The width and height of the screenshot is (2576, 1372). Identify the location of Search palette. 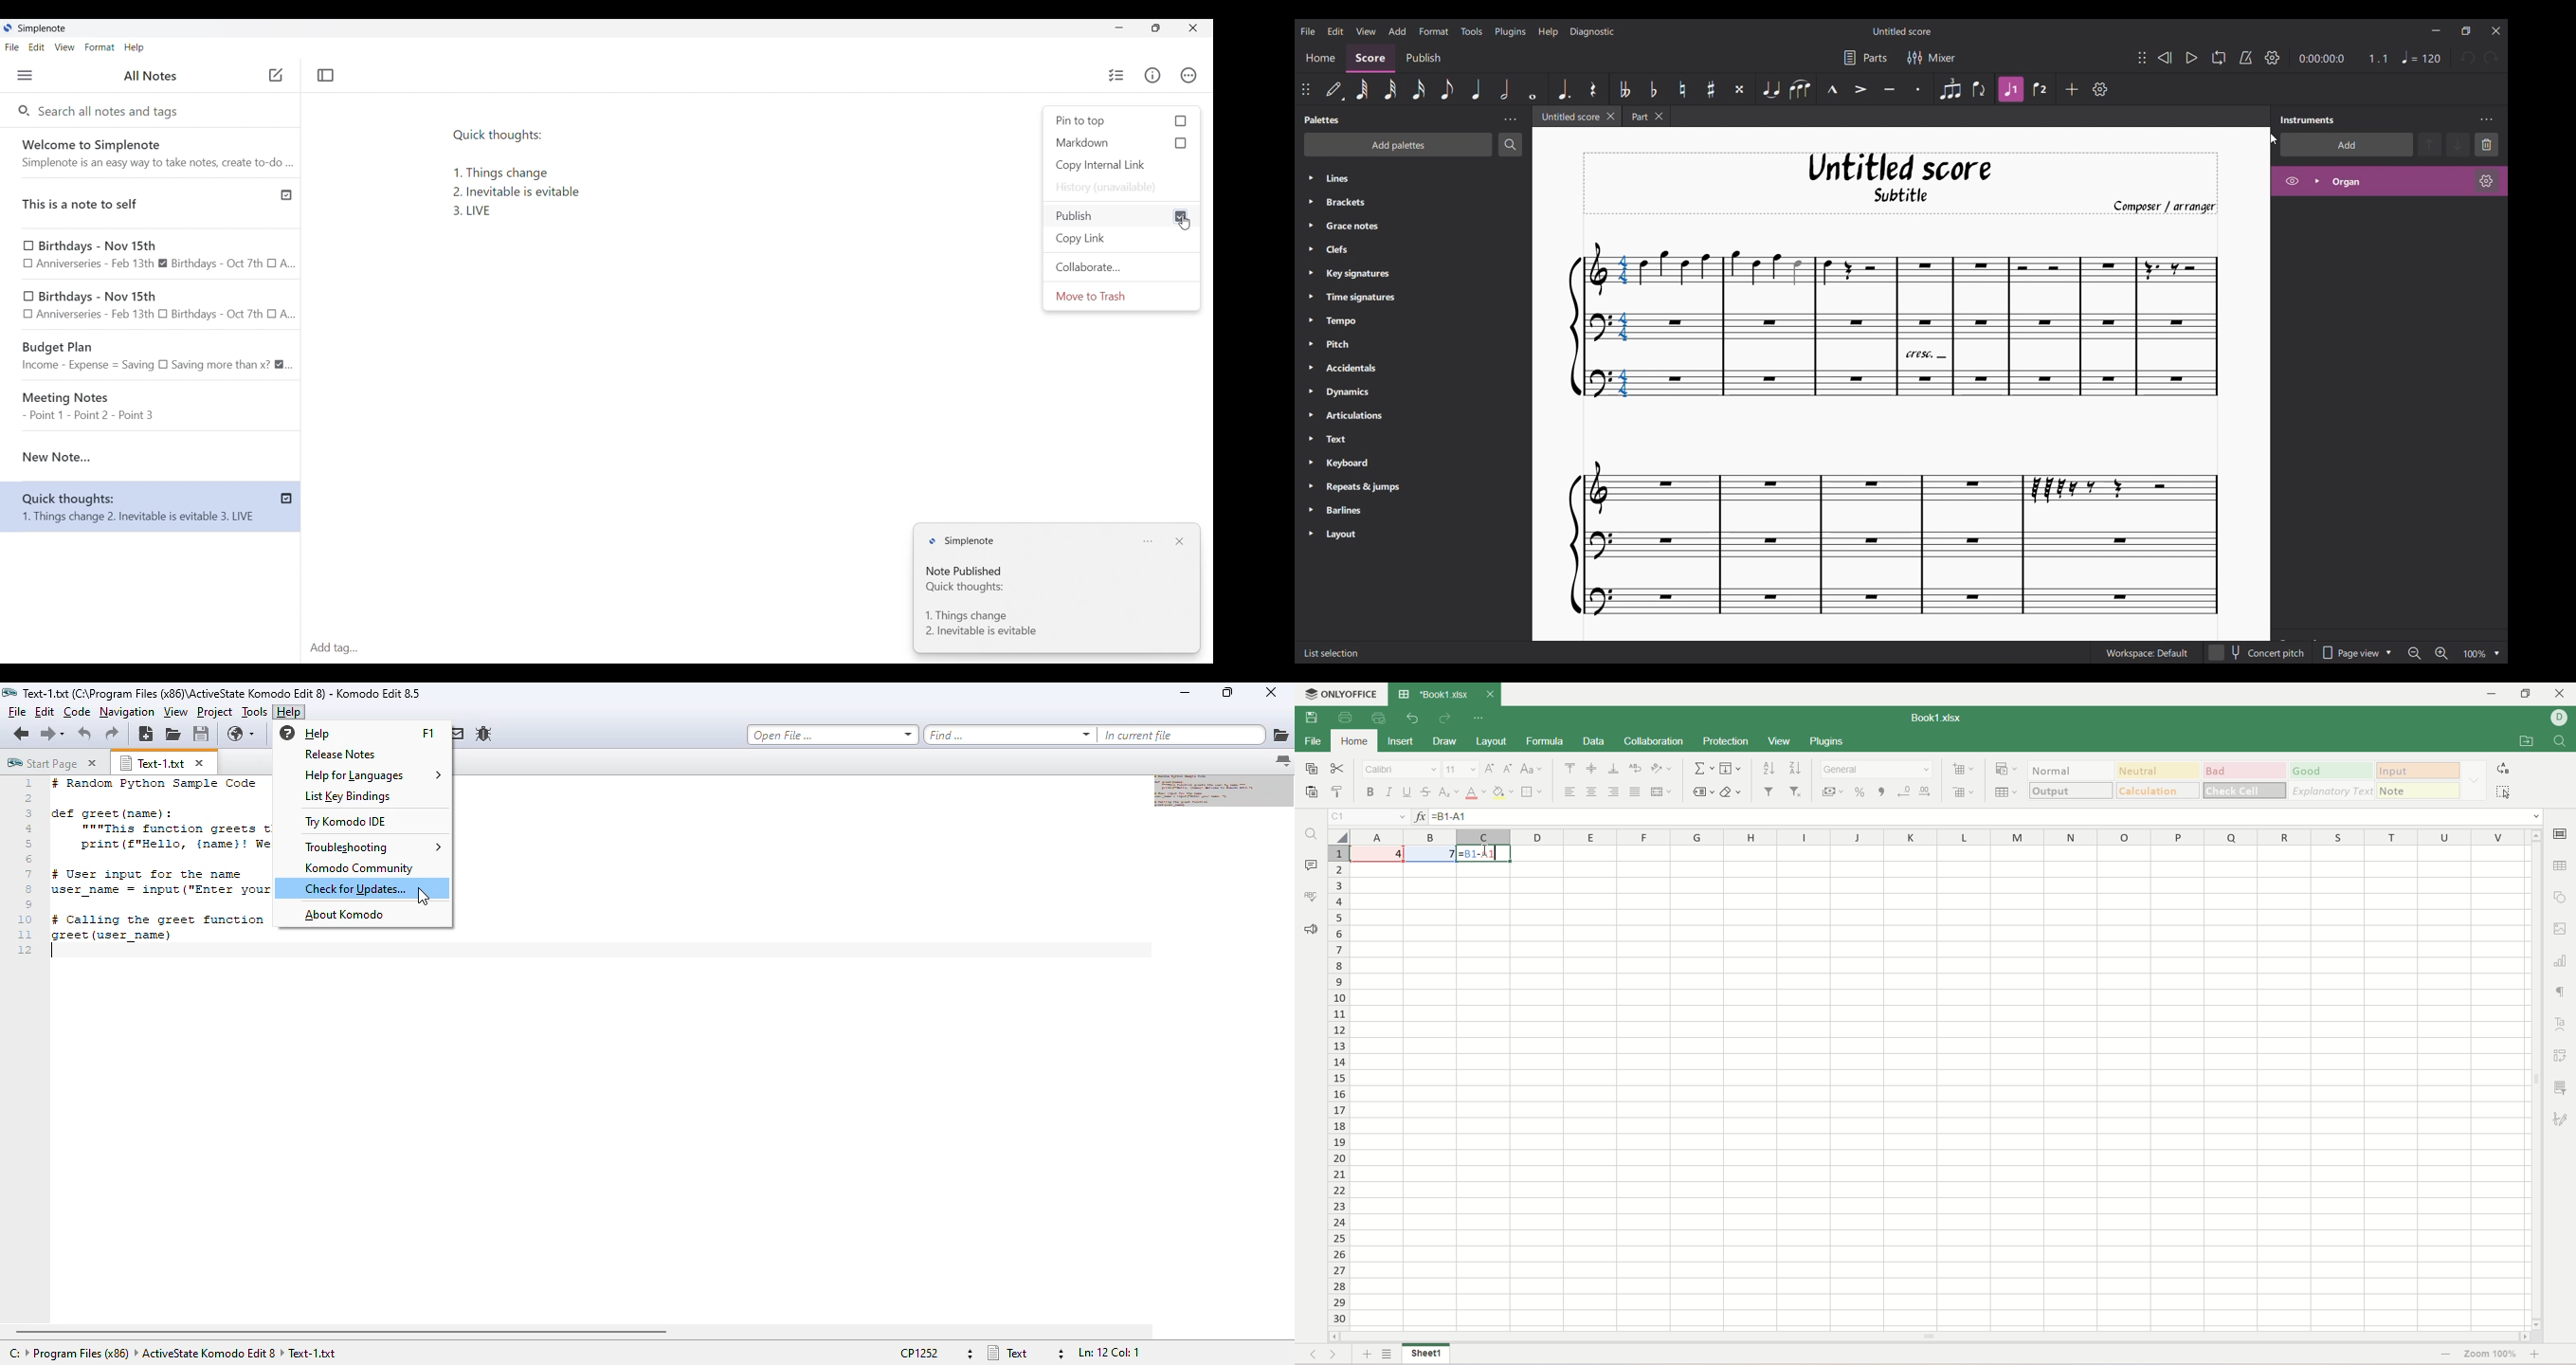
(1510, 144).